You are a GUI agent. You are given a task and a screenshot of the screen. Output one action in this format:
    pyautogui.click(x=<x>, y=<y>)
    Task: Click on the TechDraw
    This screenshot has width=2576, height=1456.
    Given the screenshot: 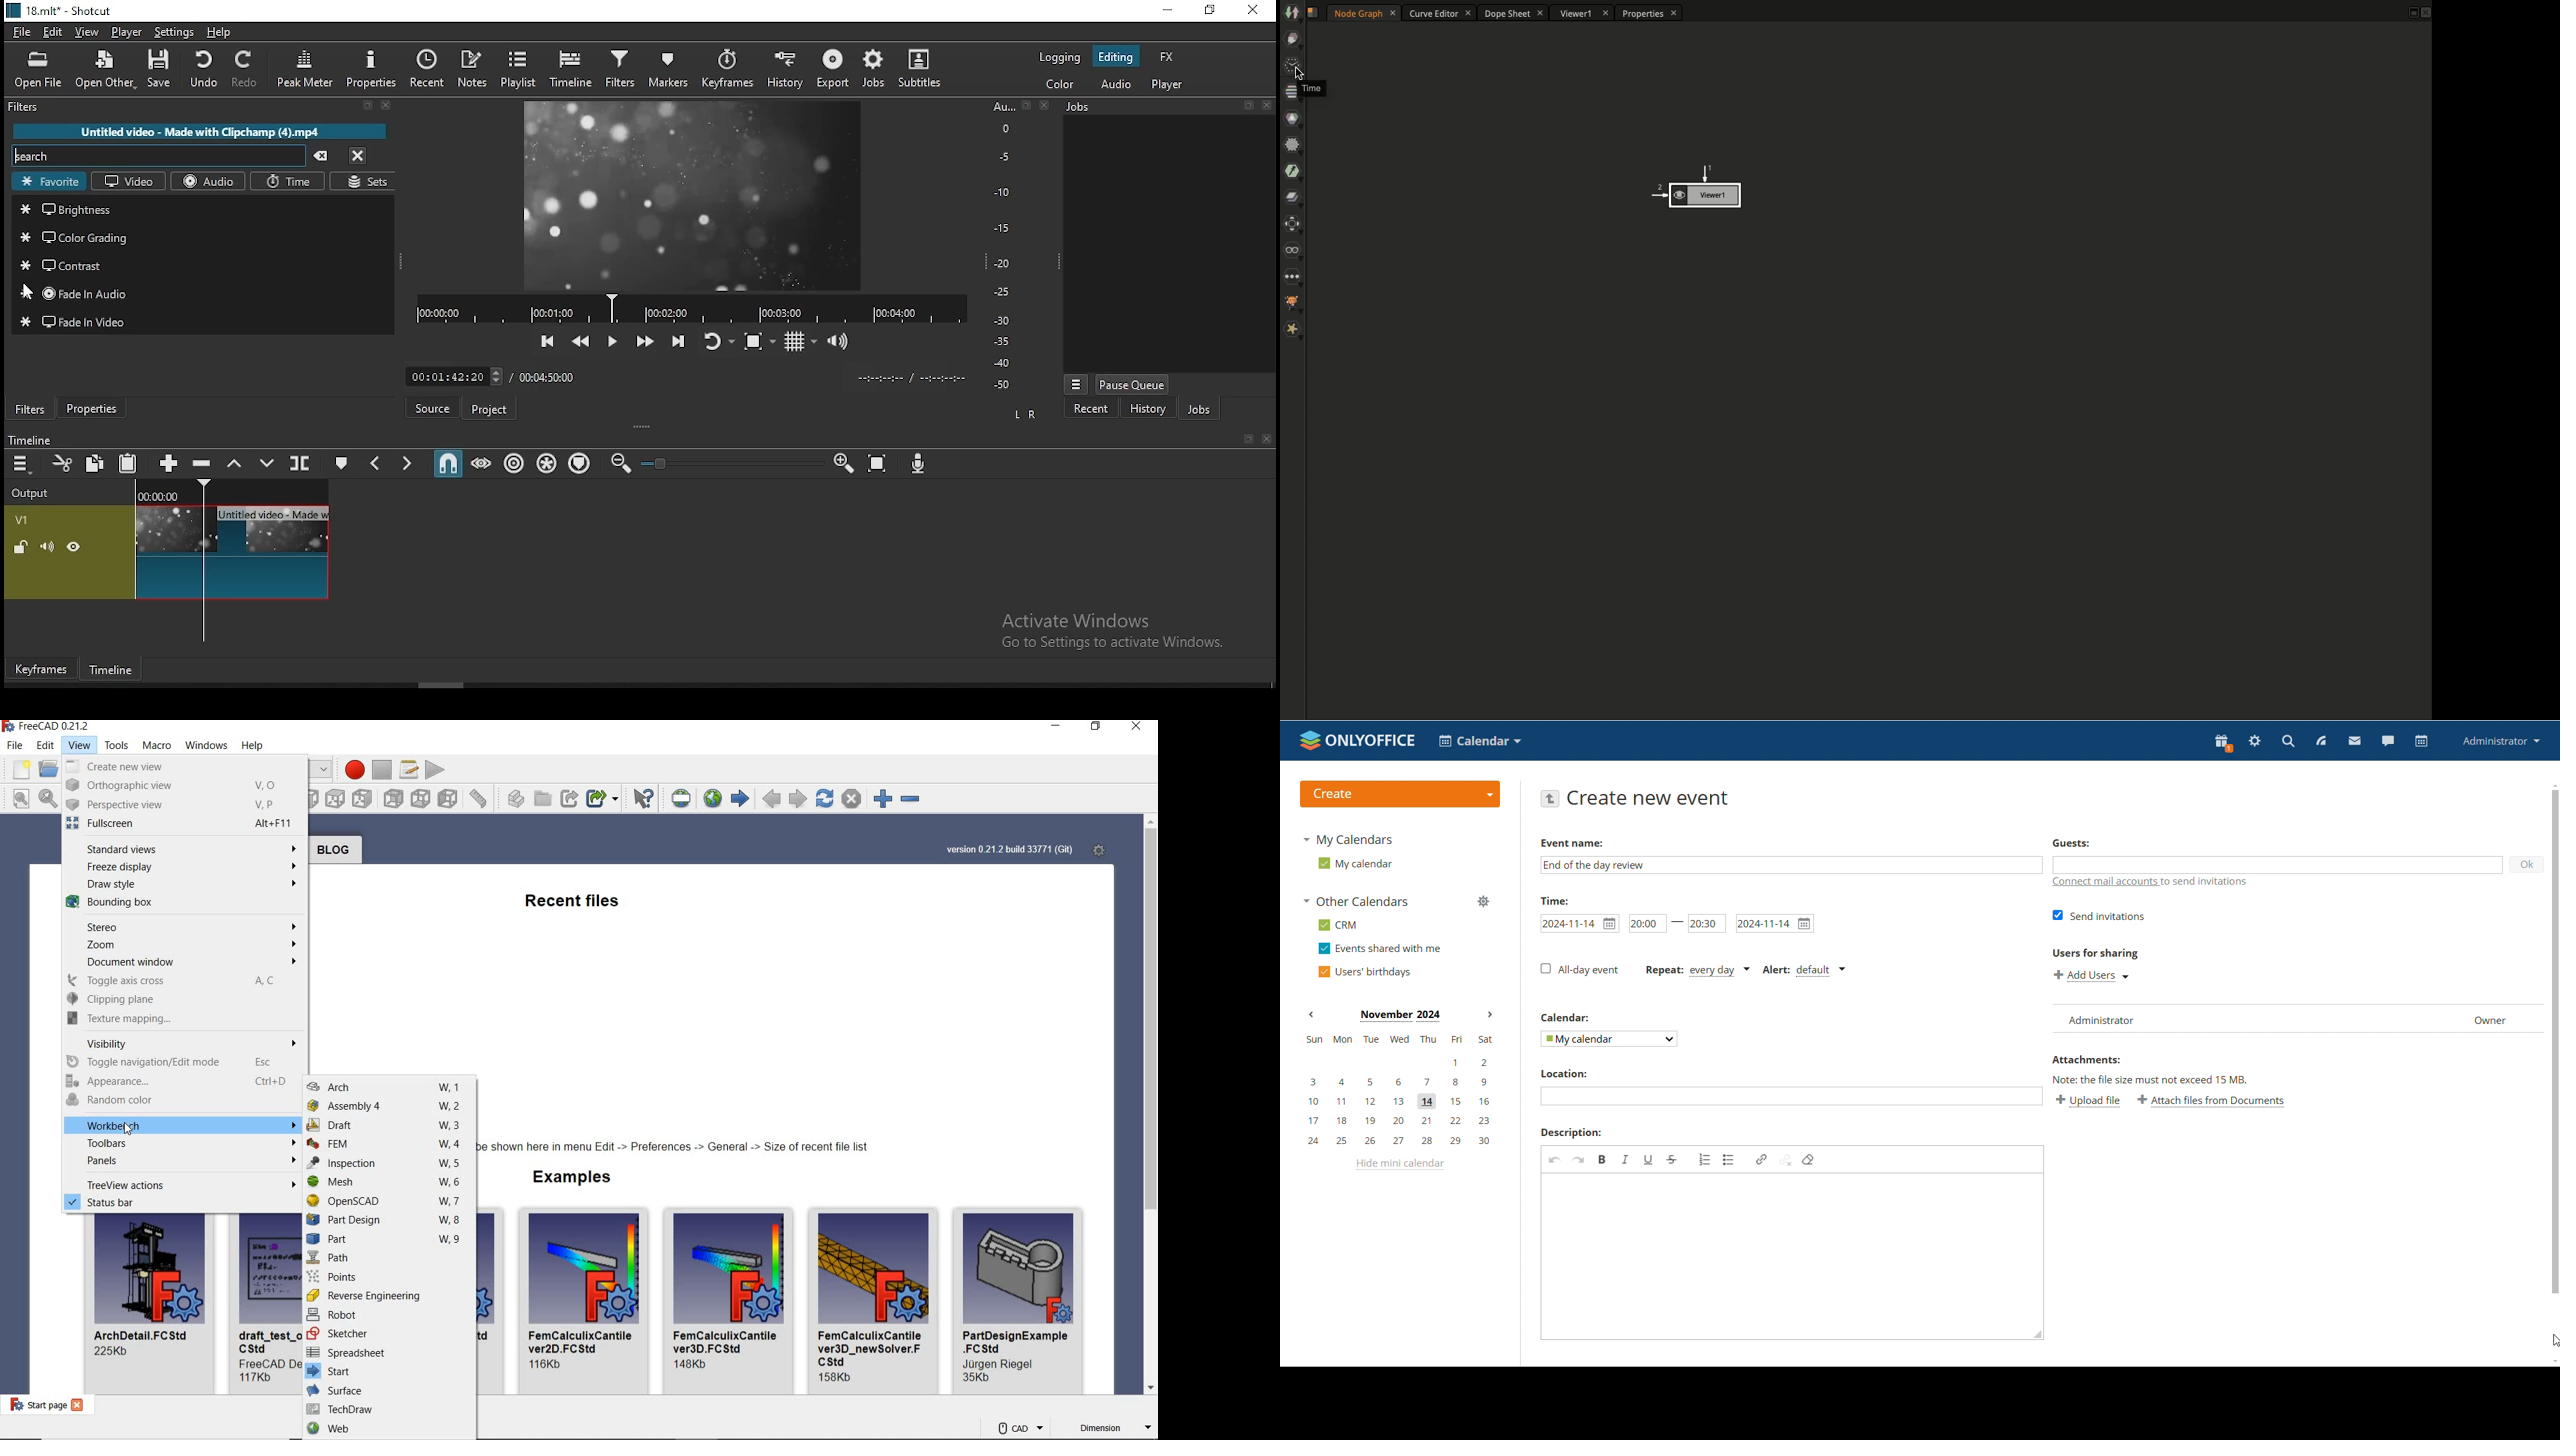 What is the action you would take?
    pyautogui.click(x=388, y=1409)
    